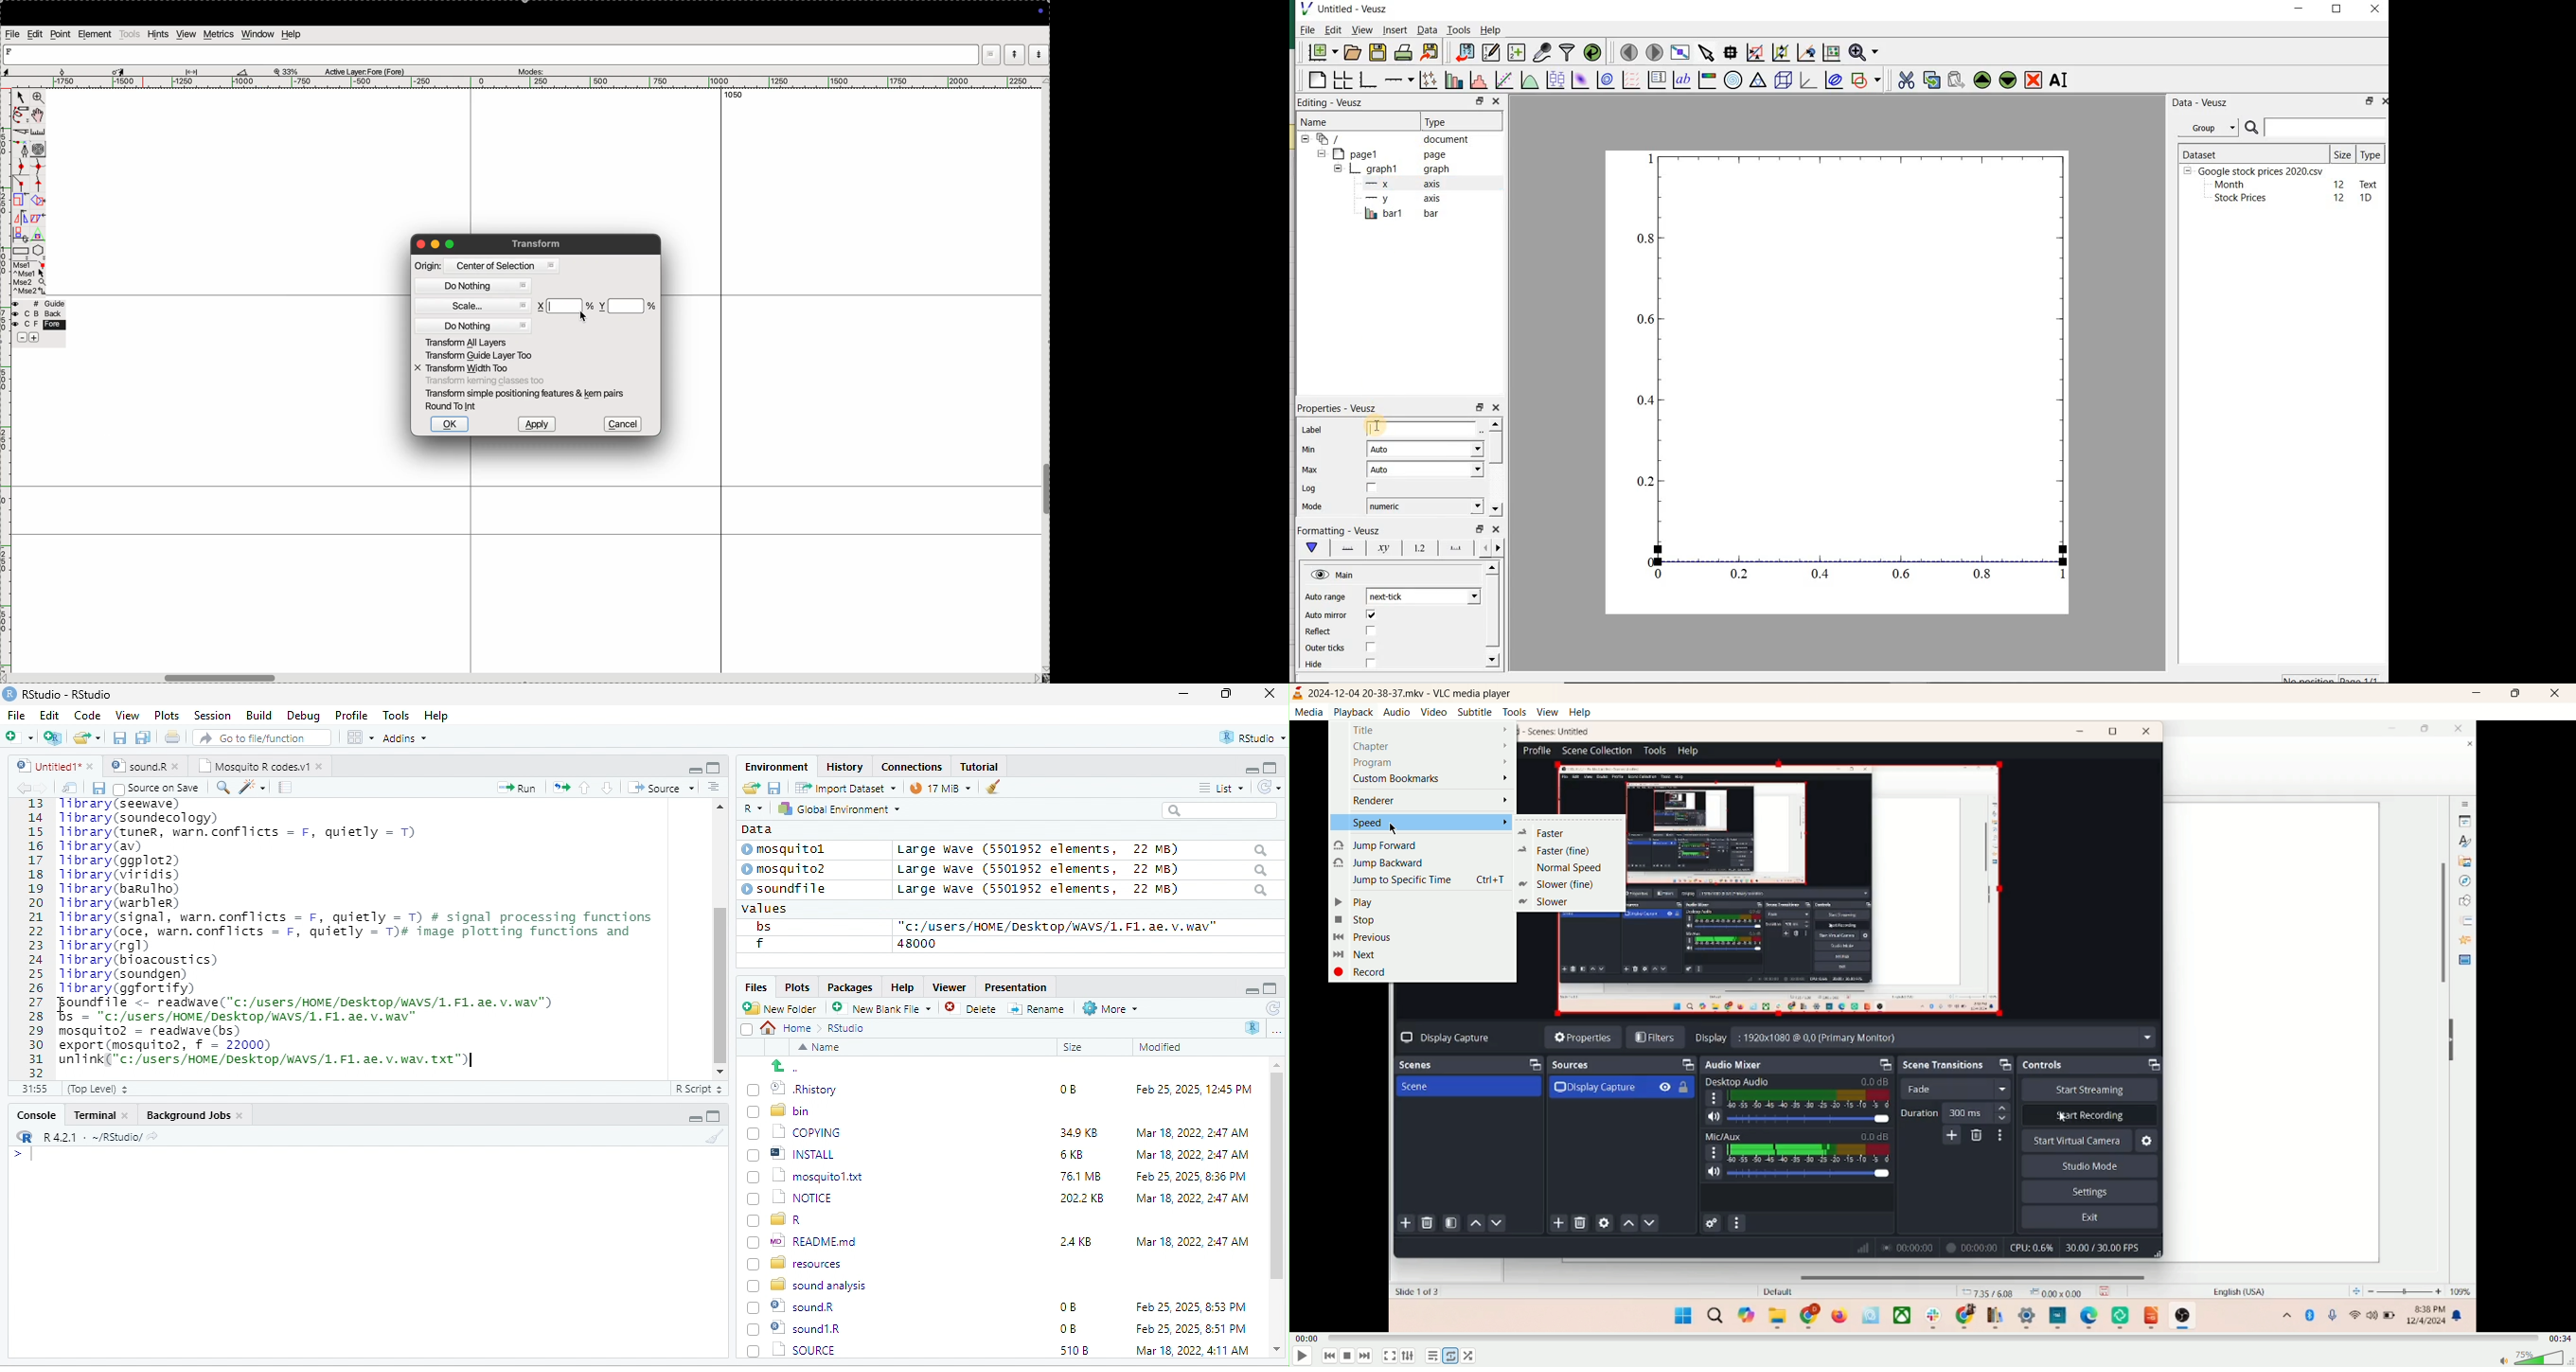  I want to click on maximize, so click(713, 767).